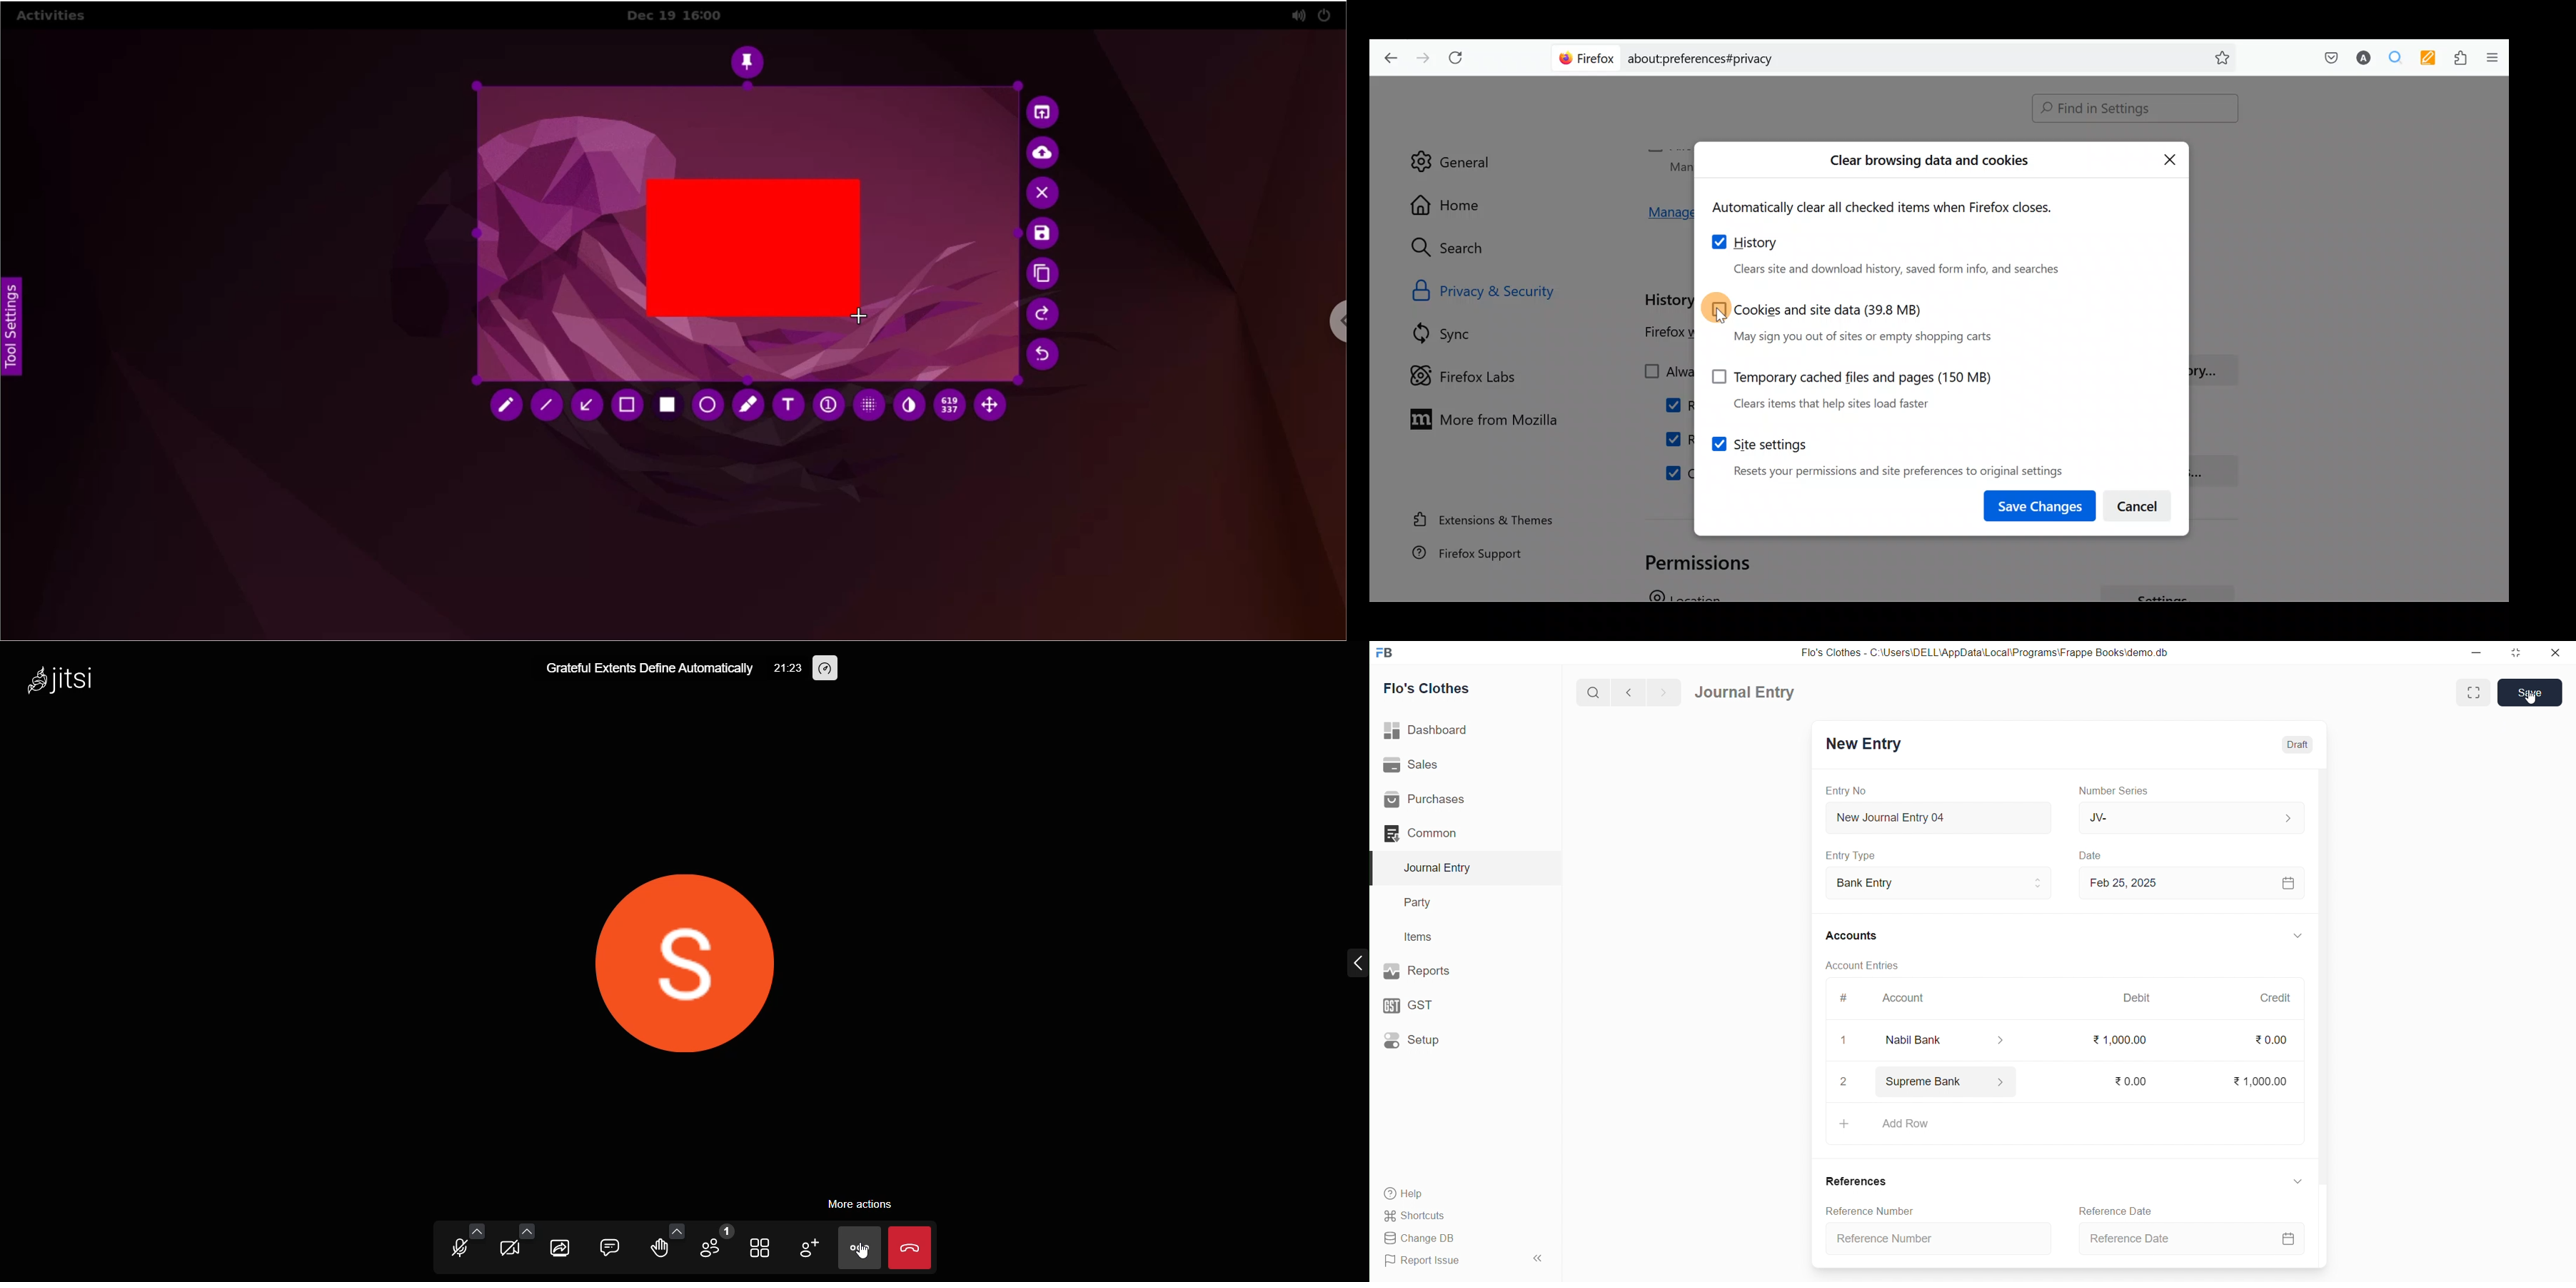  What do you see at coordinates (1634, 691) in the screenshot?
I see `navigate backward` at bounding box center [1634, 691].